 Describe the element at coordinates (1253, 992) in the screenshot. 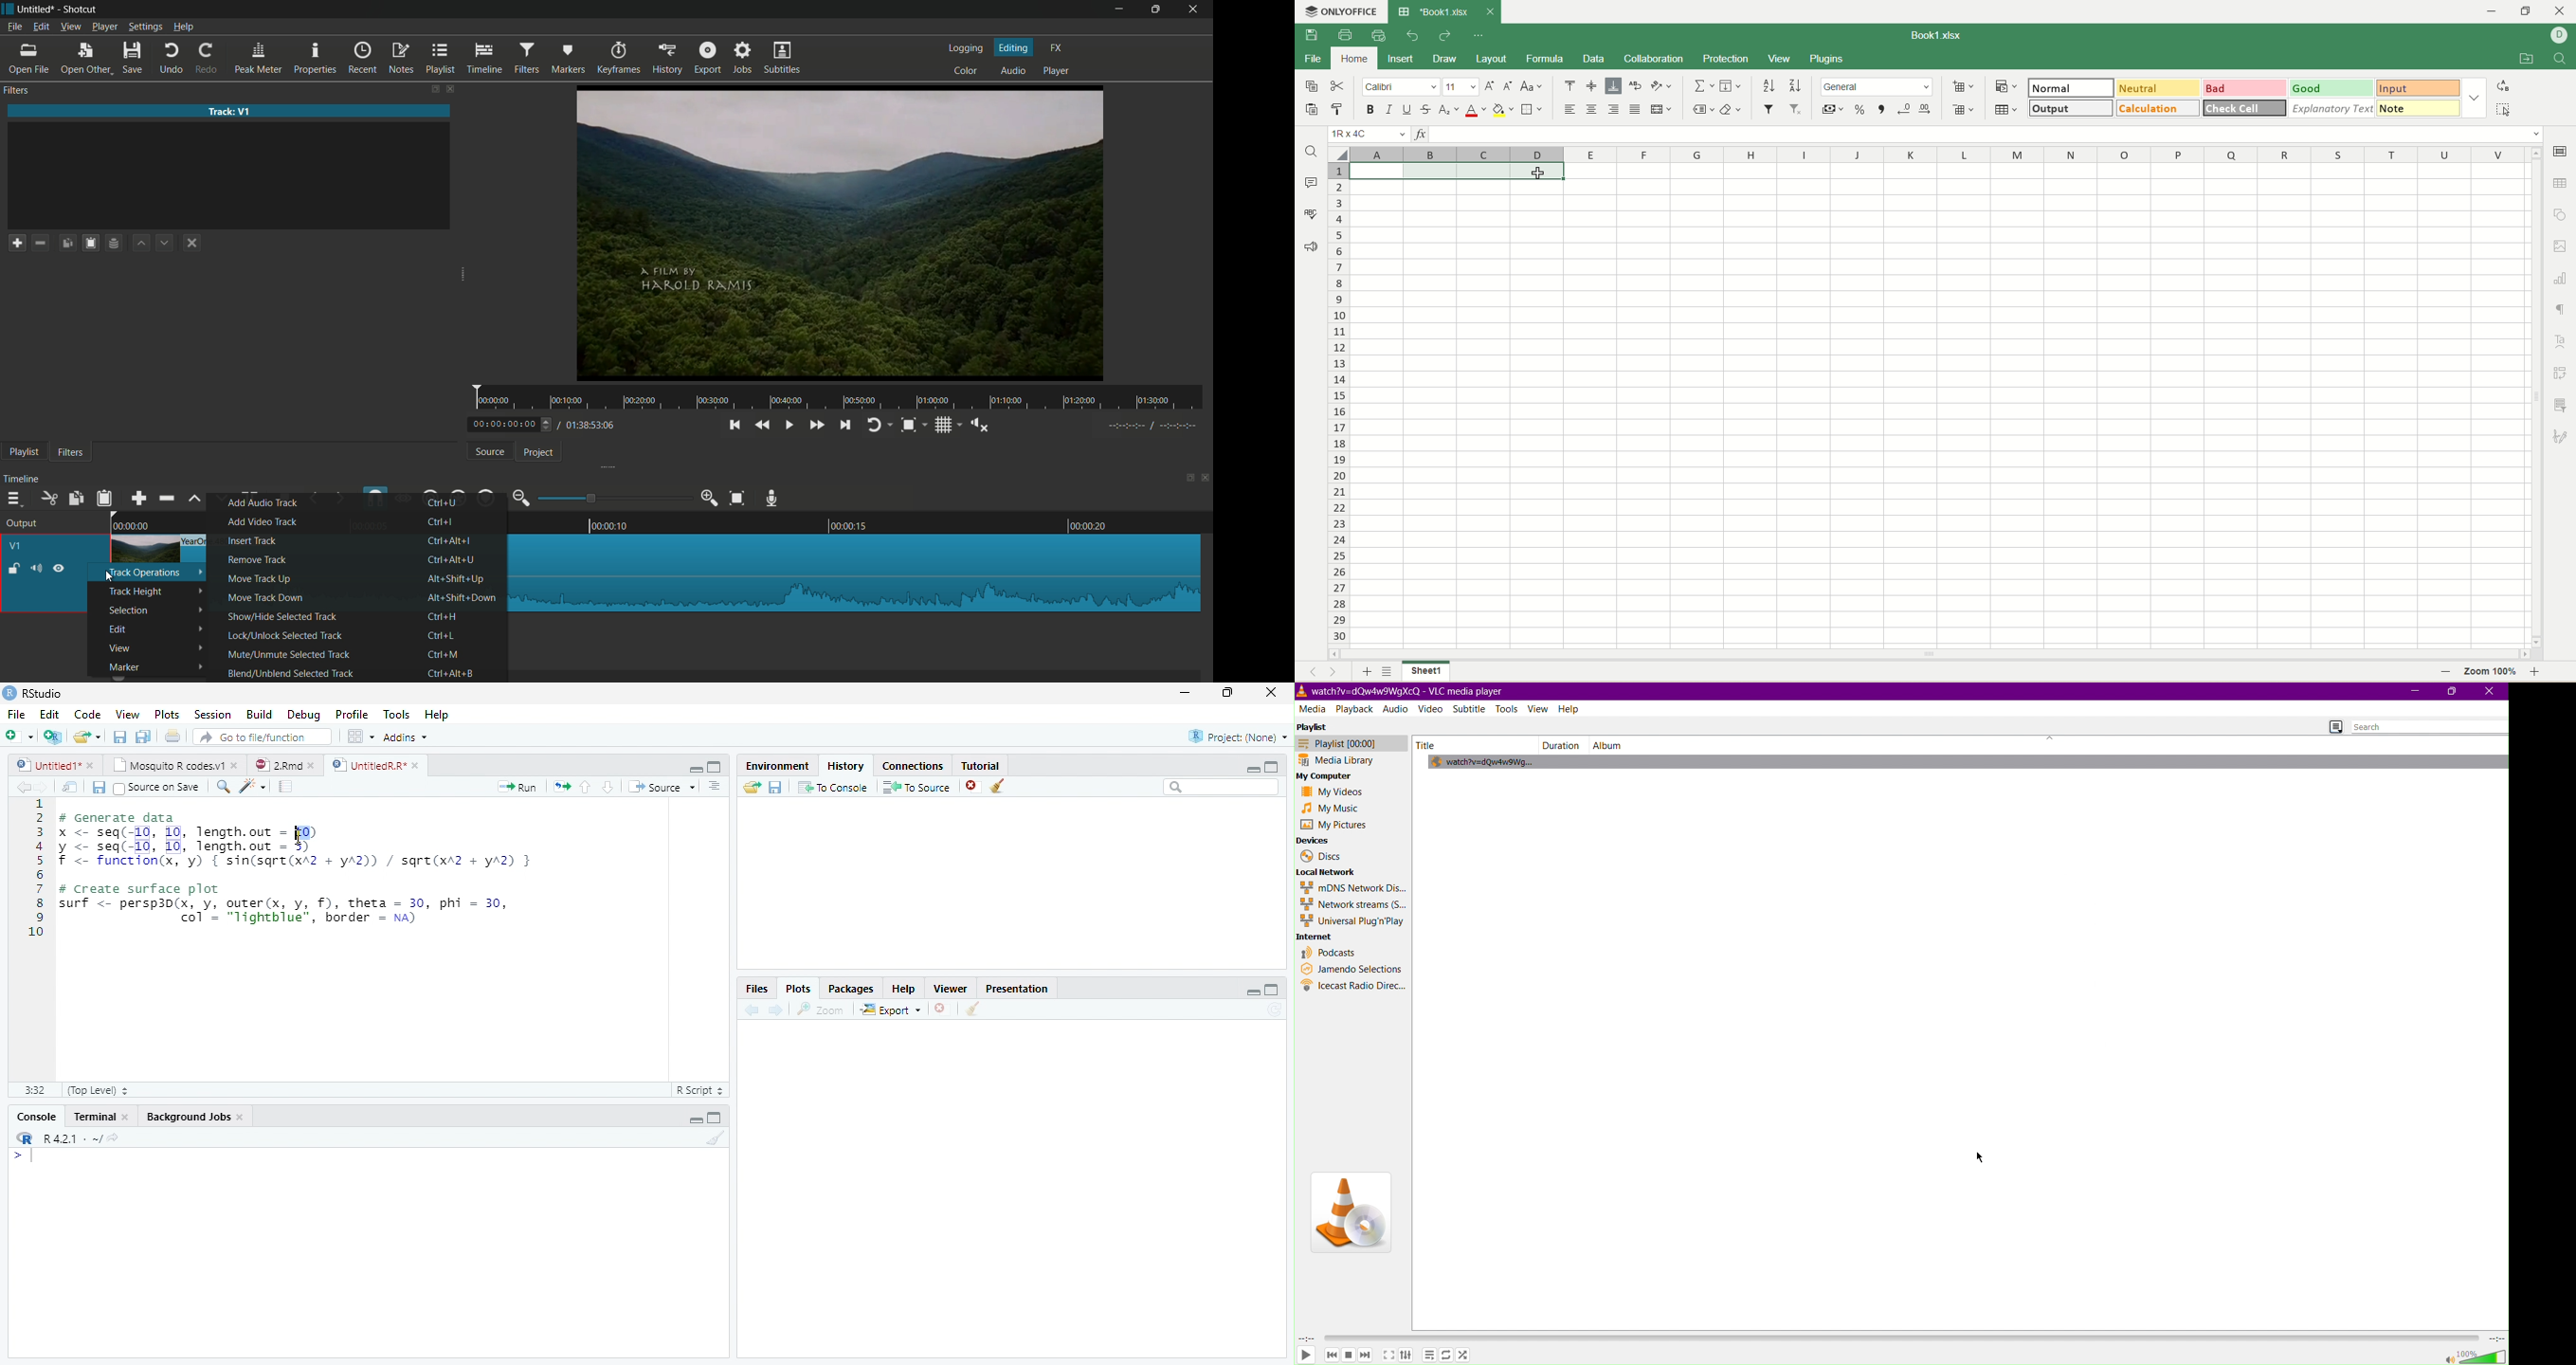

I see `minimize` at that location.